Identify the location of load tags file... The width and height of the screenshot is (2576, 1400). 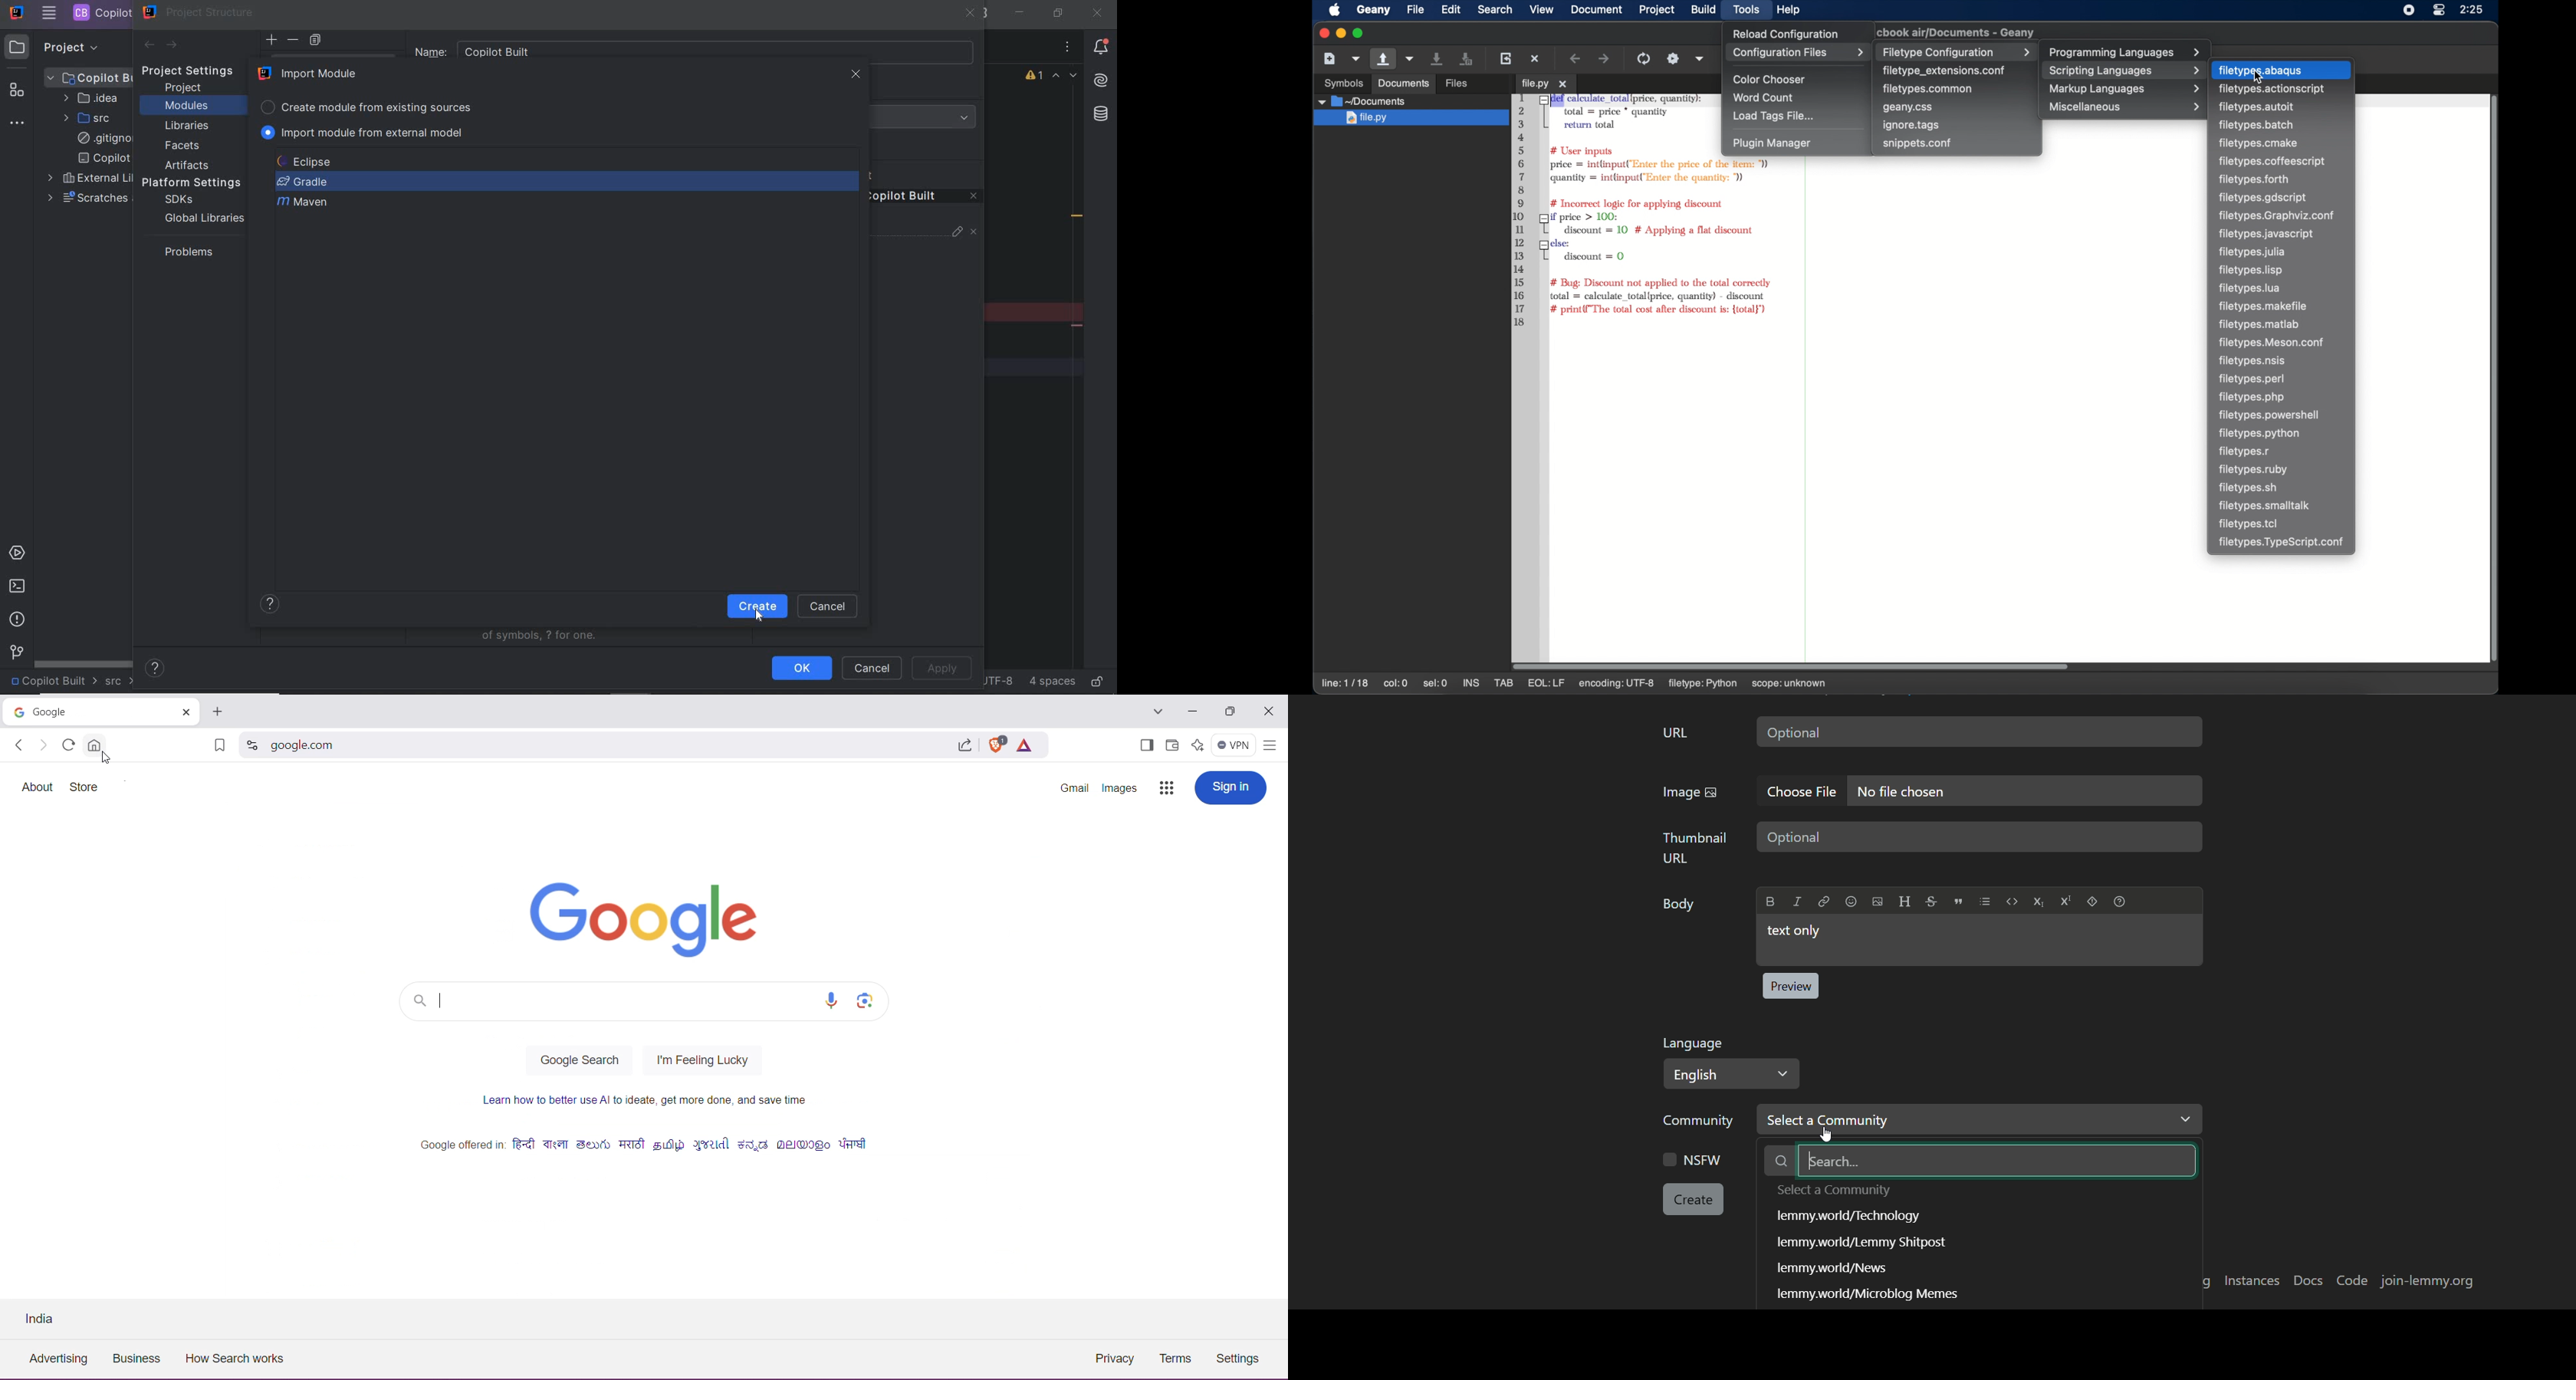
(1774, 116).